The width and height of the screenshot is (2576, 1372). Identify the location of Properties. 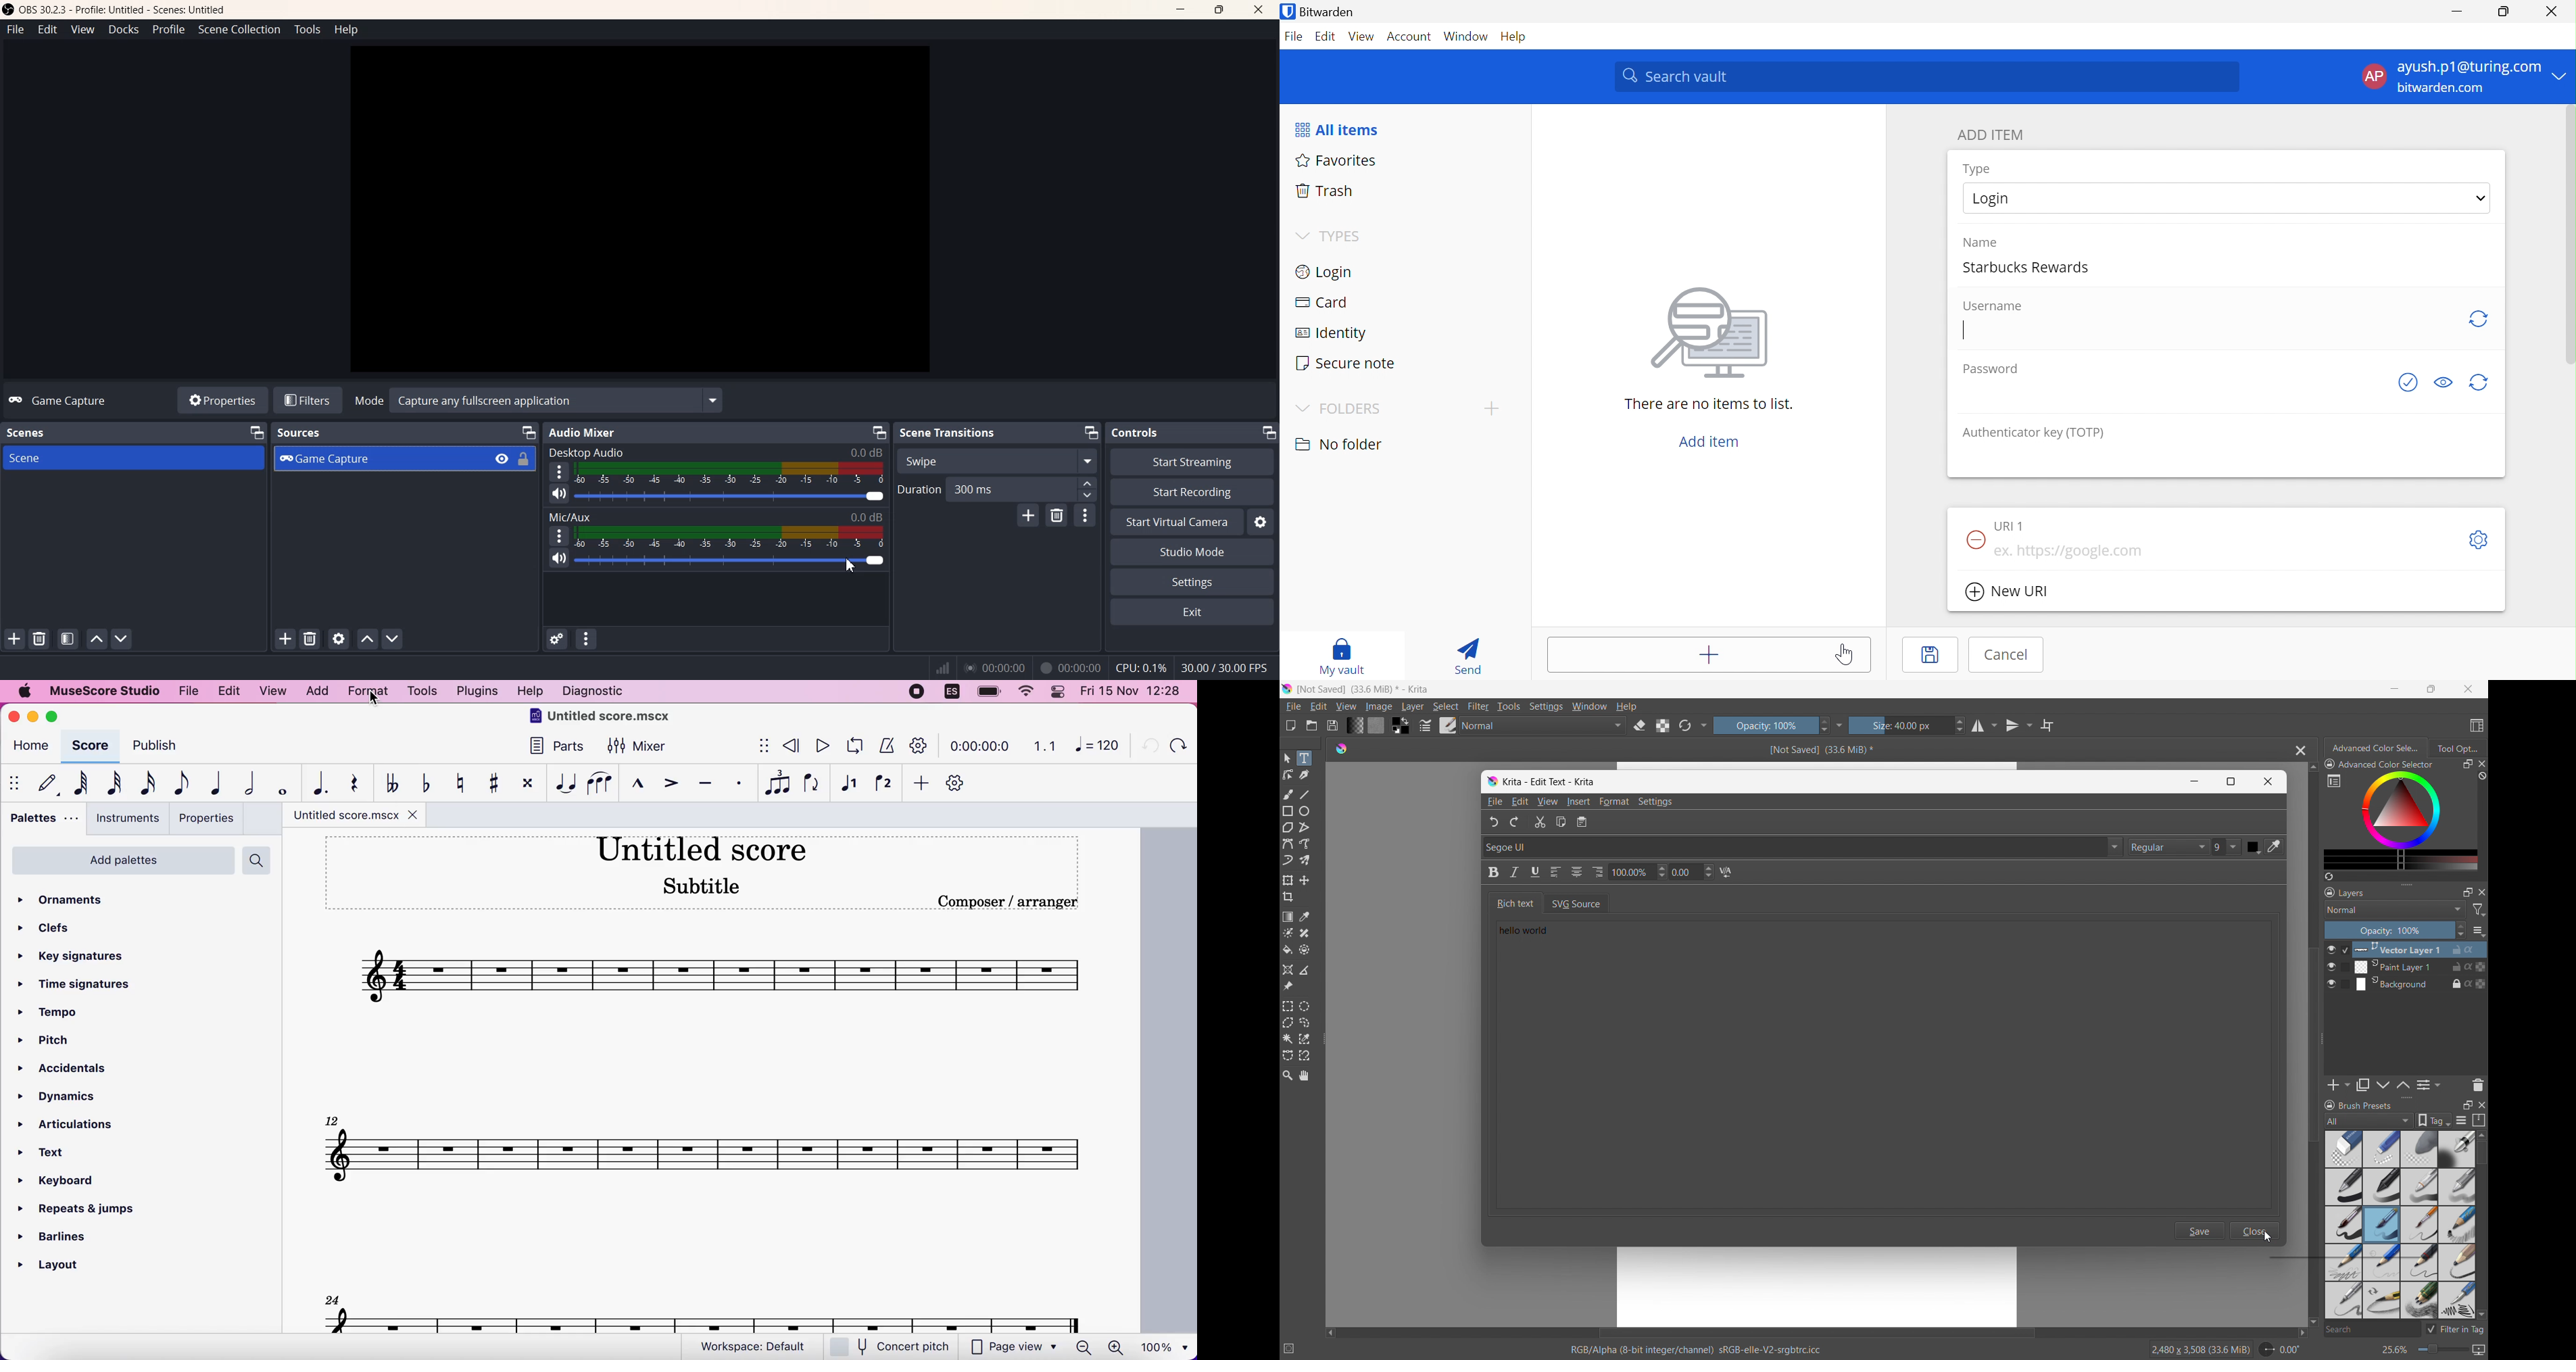
(222, 399).